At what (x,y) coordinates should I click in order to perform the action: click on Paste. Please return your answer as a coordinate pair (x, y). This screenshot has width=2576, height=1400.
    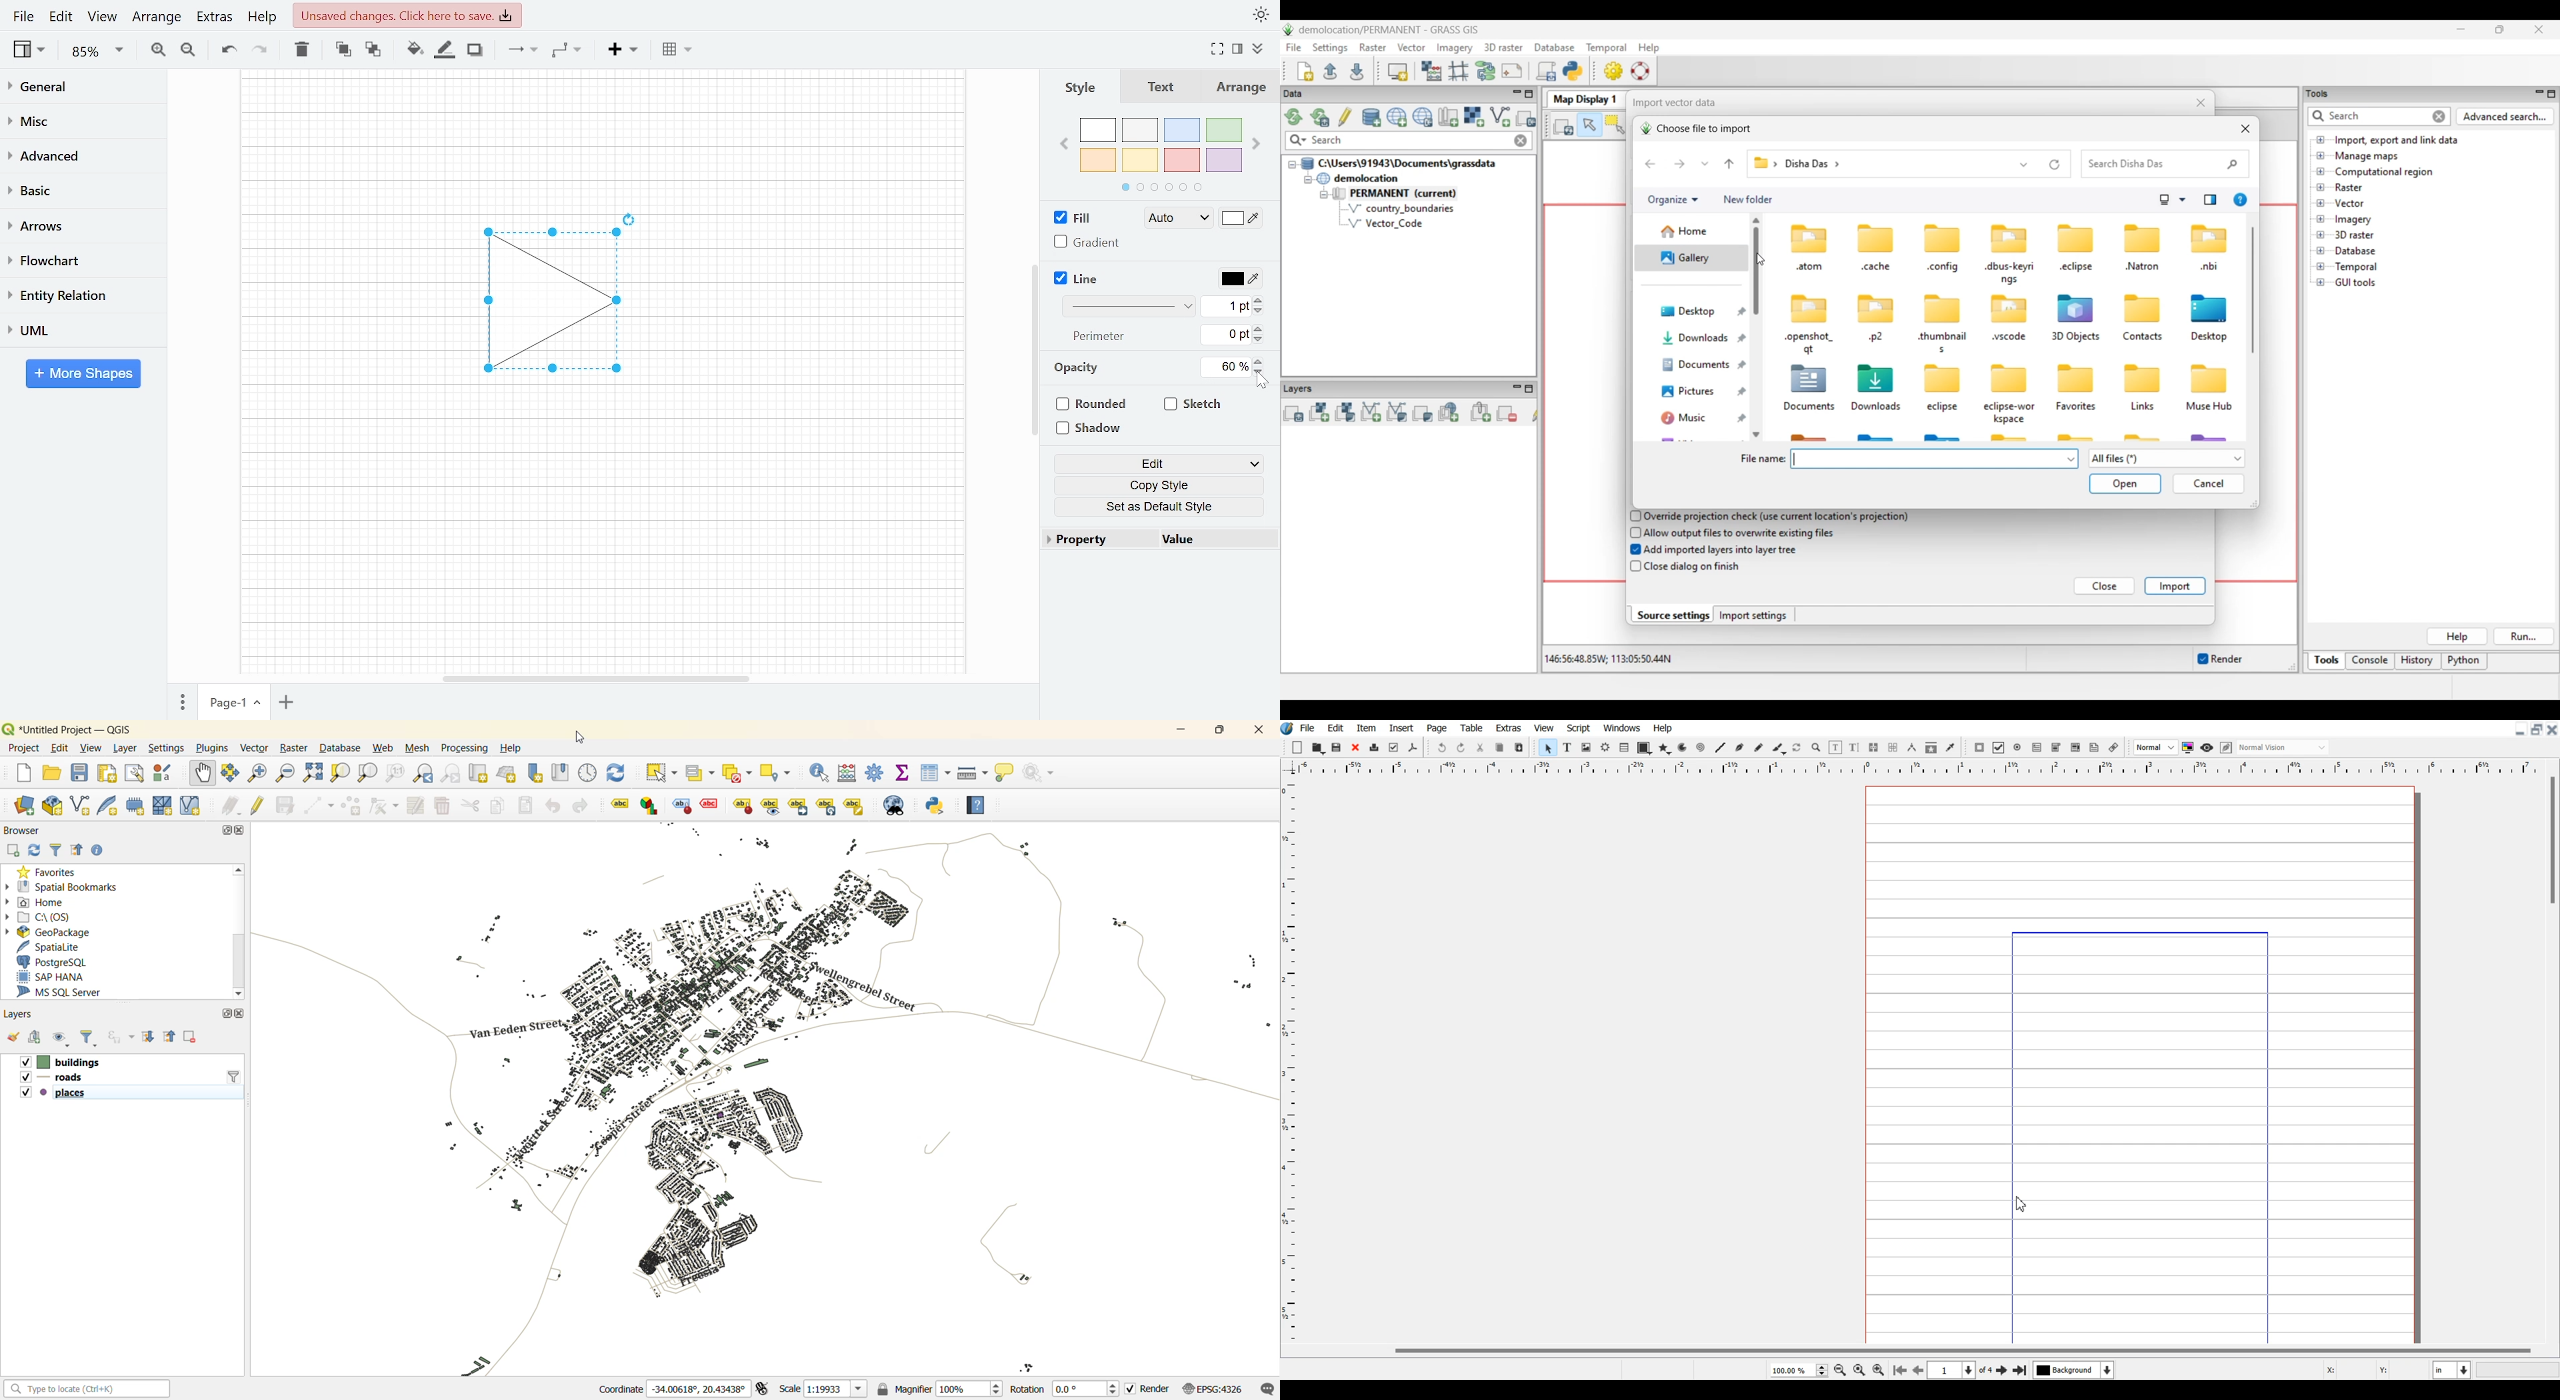
    Looking at the image, I should click on (1519, 747).